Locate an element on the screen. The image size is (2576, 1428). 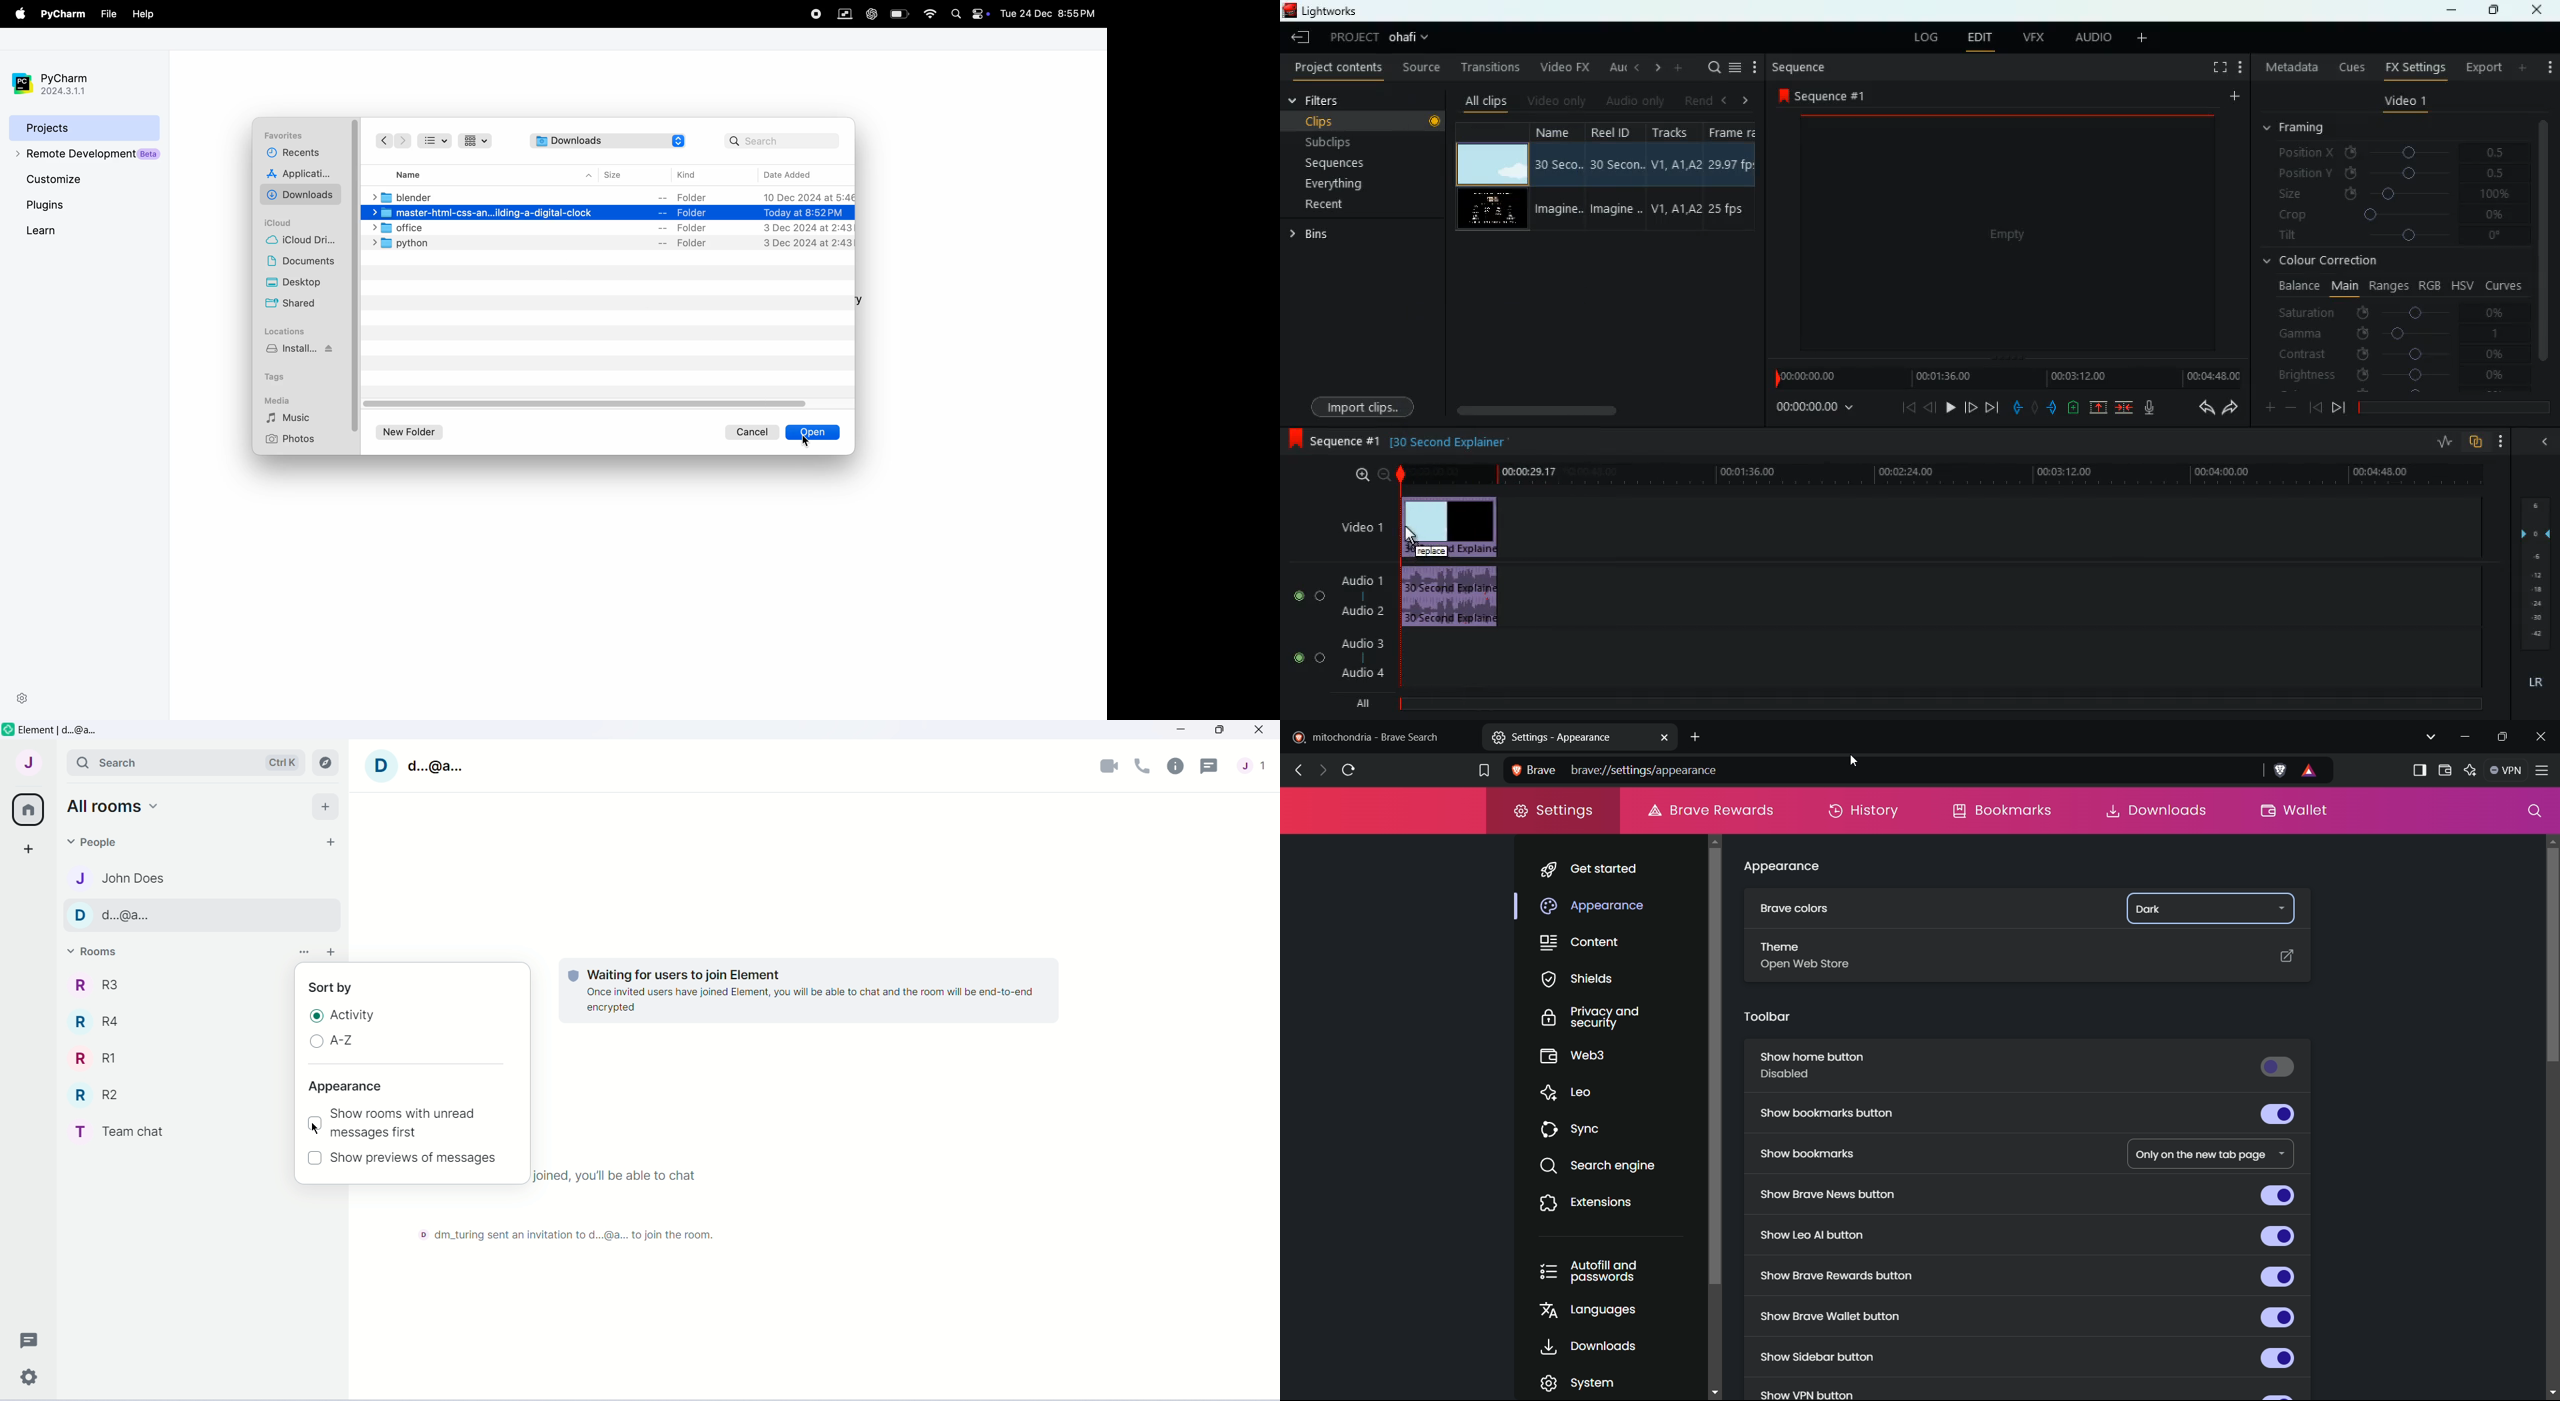
video 1 is located at coordinates (2403, 104).